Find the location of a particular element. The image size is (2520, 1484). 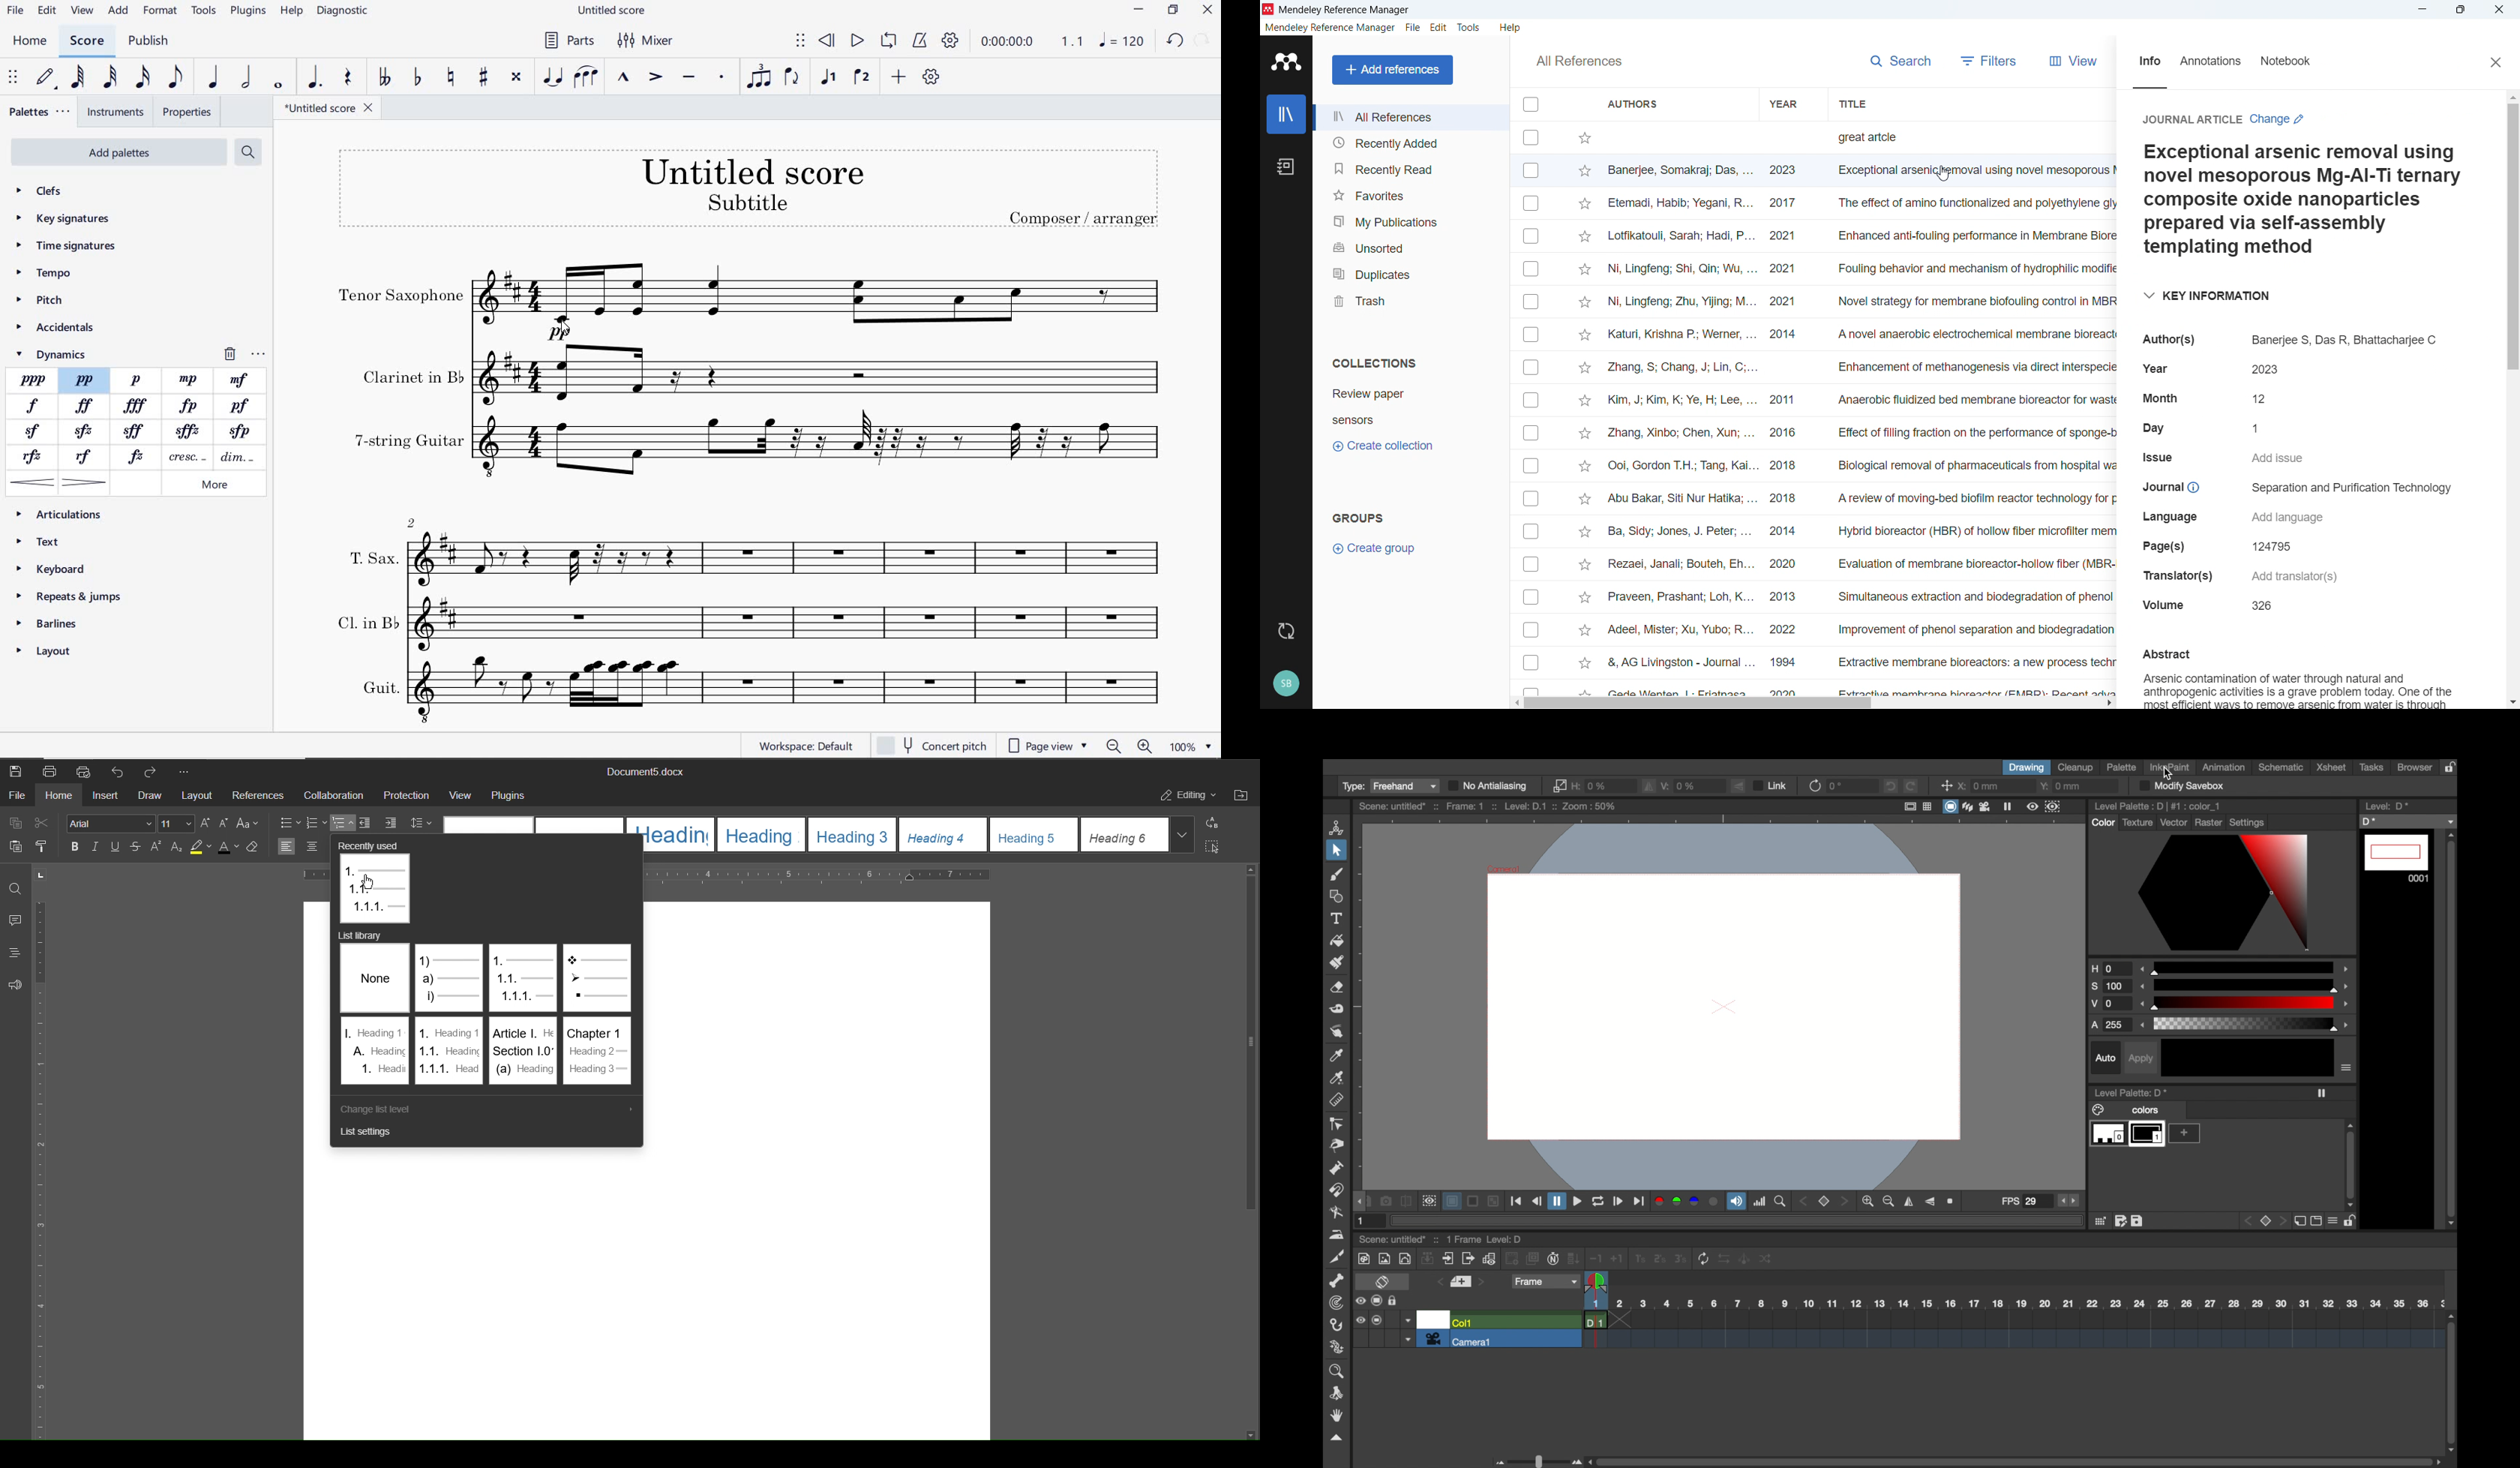

screen is located at coordinates (1473, 1201).